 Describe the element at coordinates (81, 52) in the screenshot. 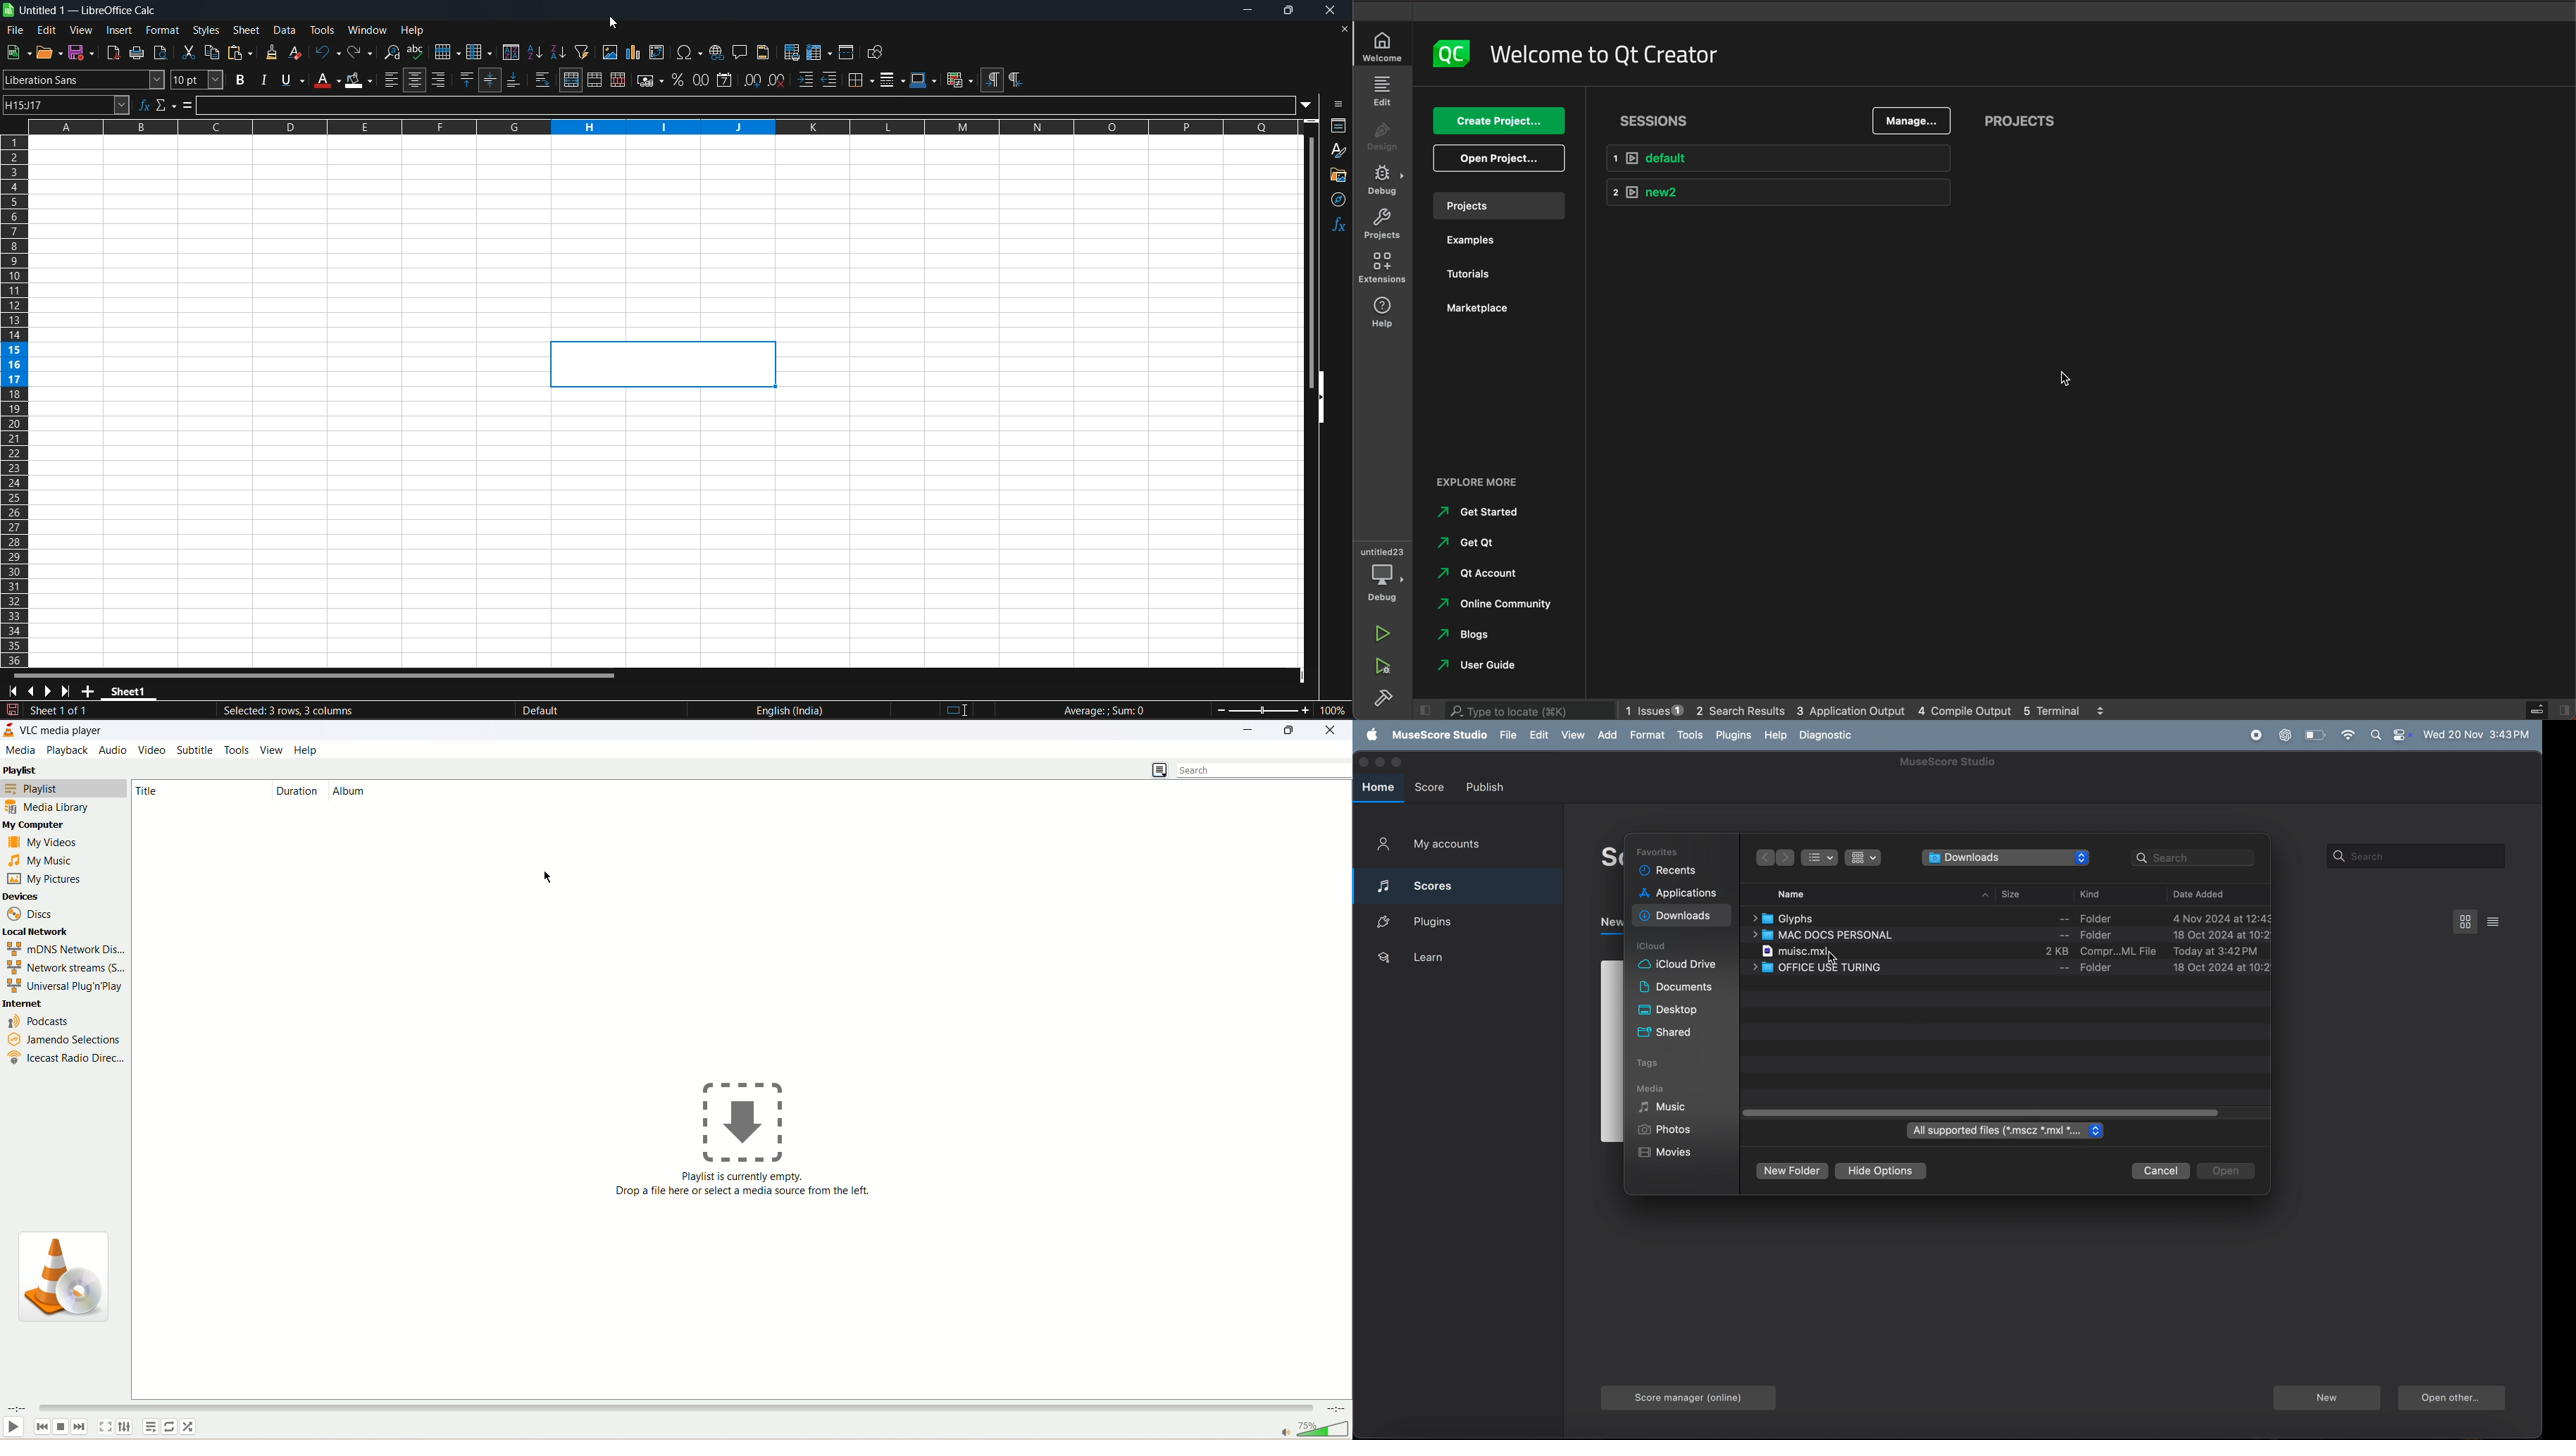

I see `save` at that location.